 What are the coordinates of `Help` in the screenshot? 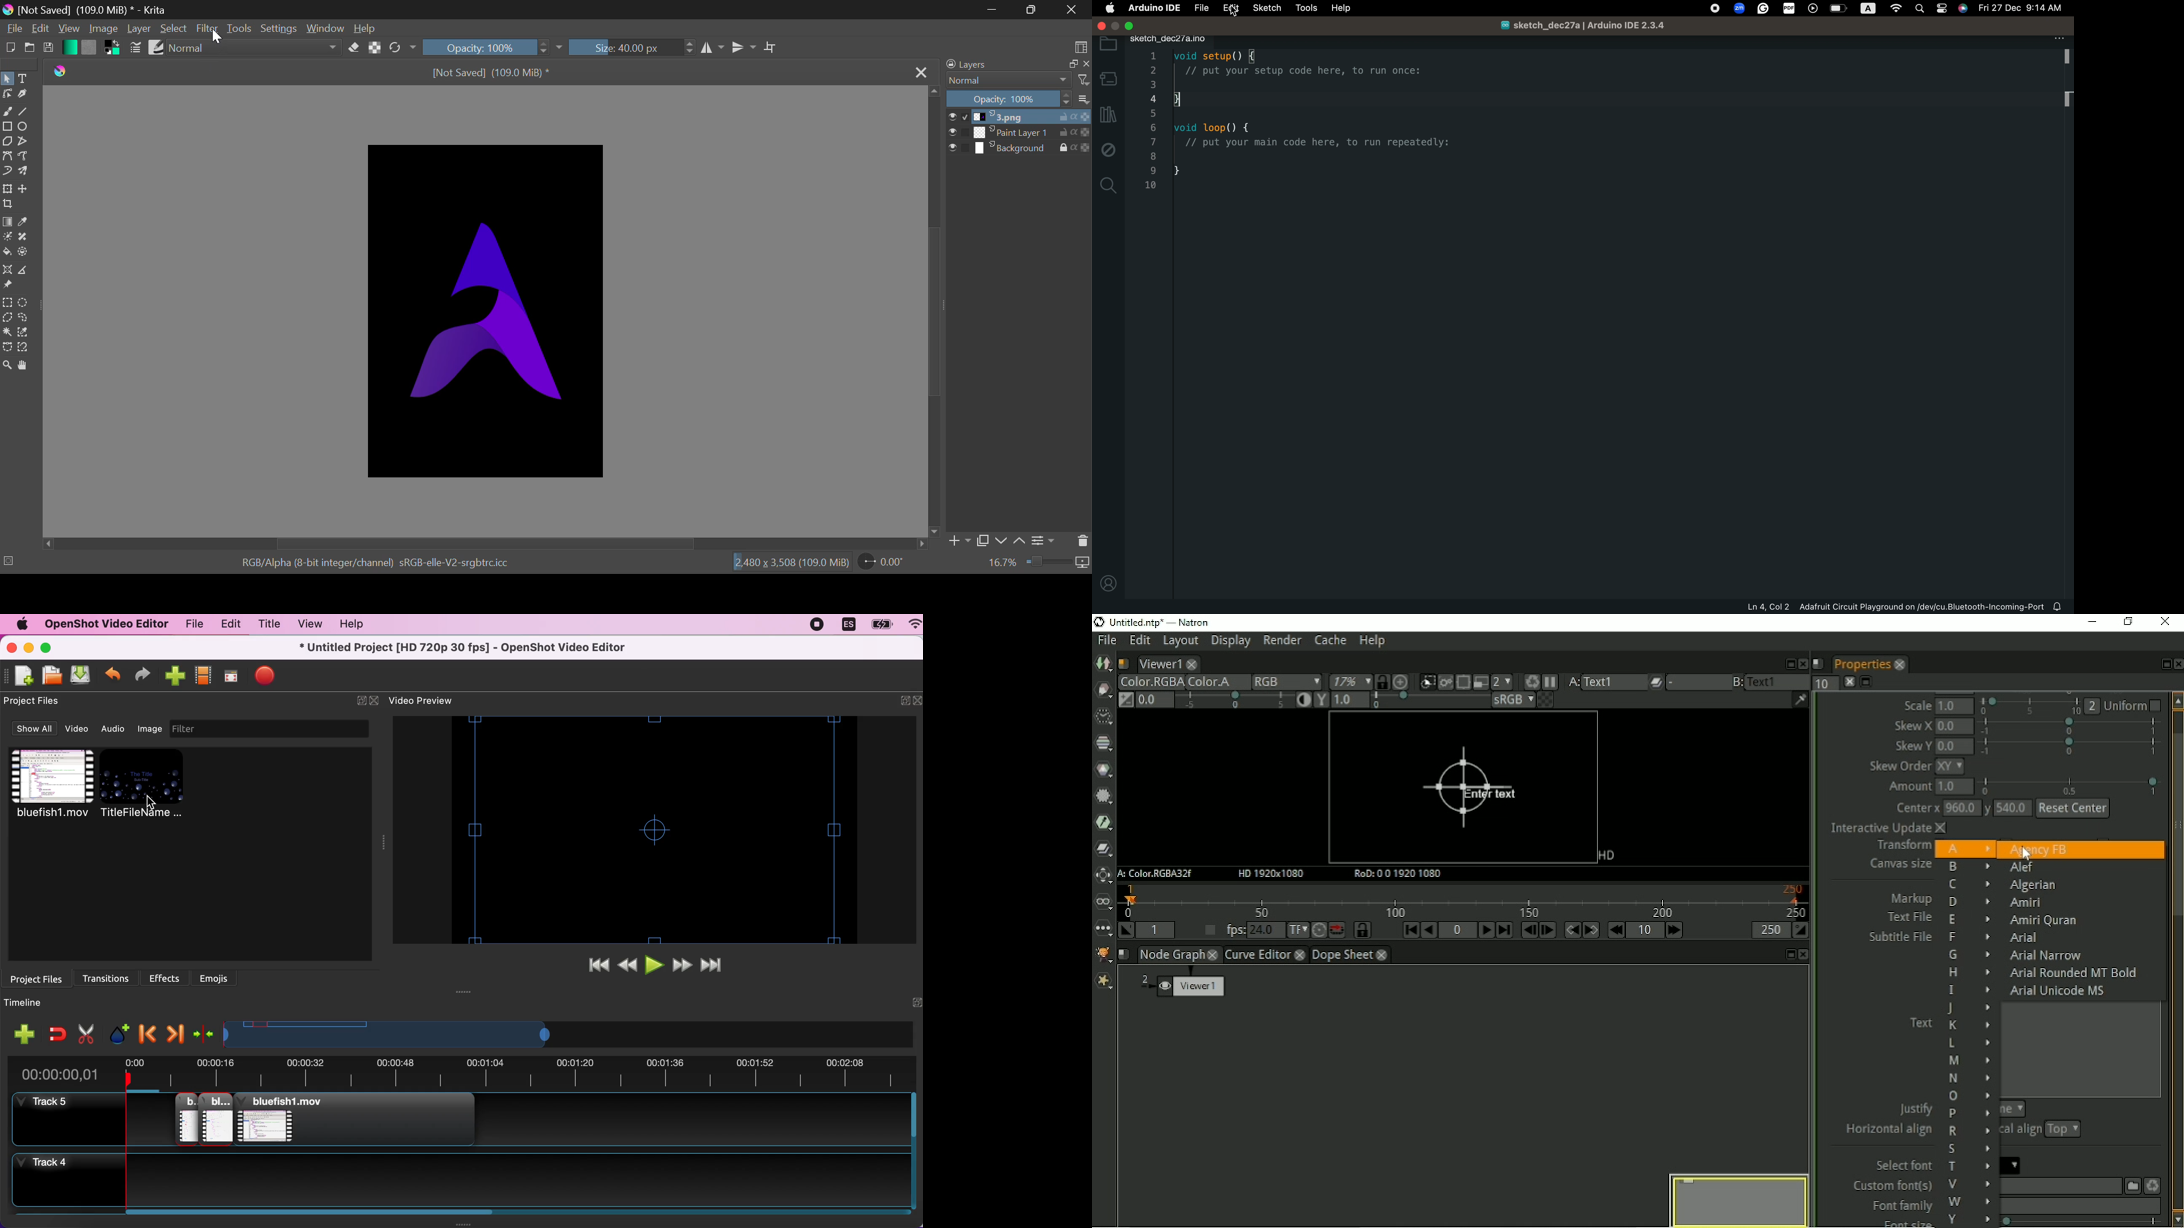 It's located at (366, 28).